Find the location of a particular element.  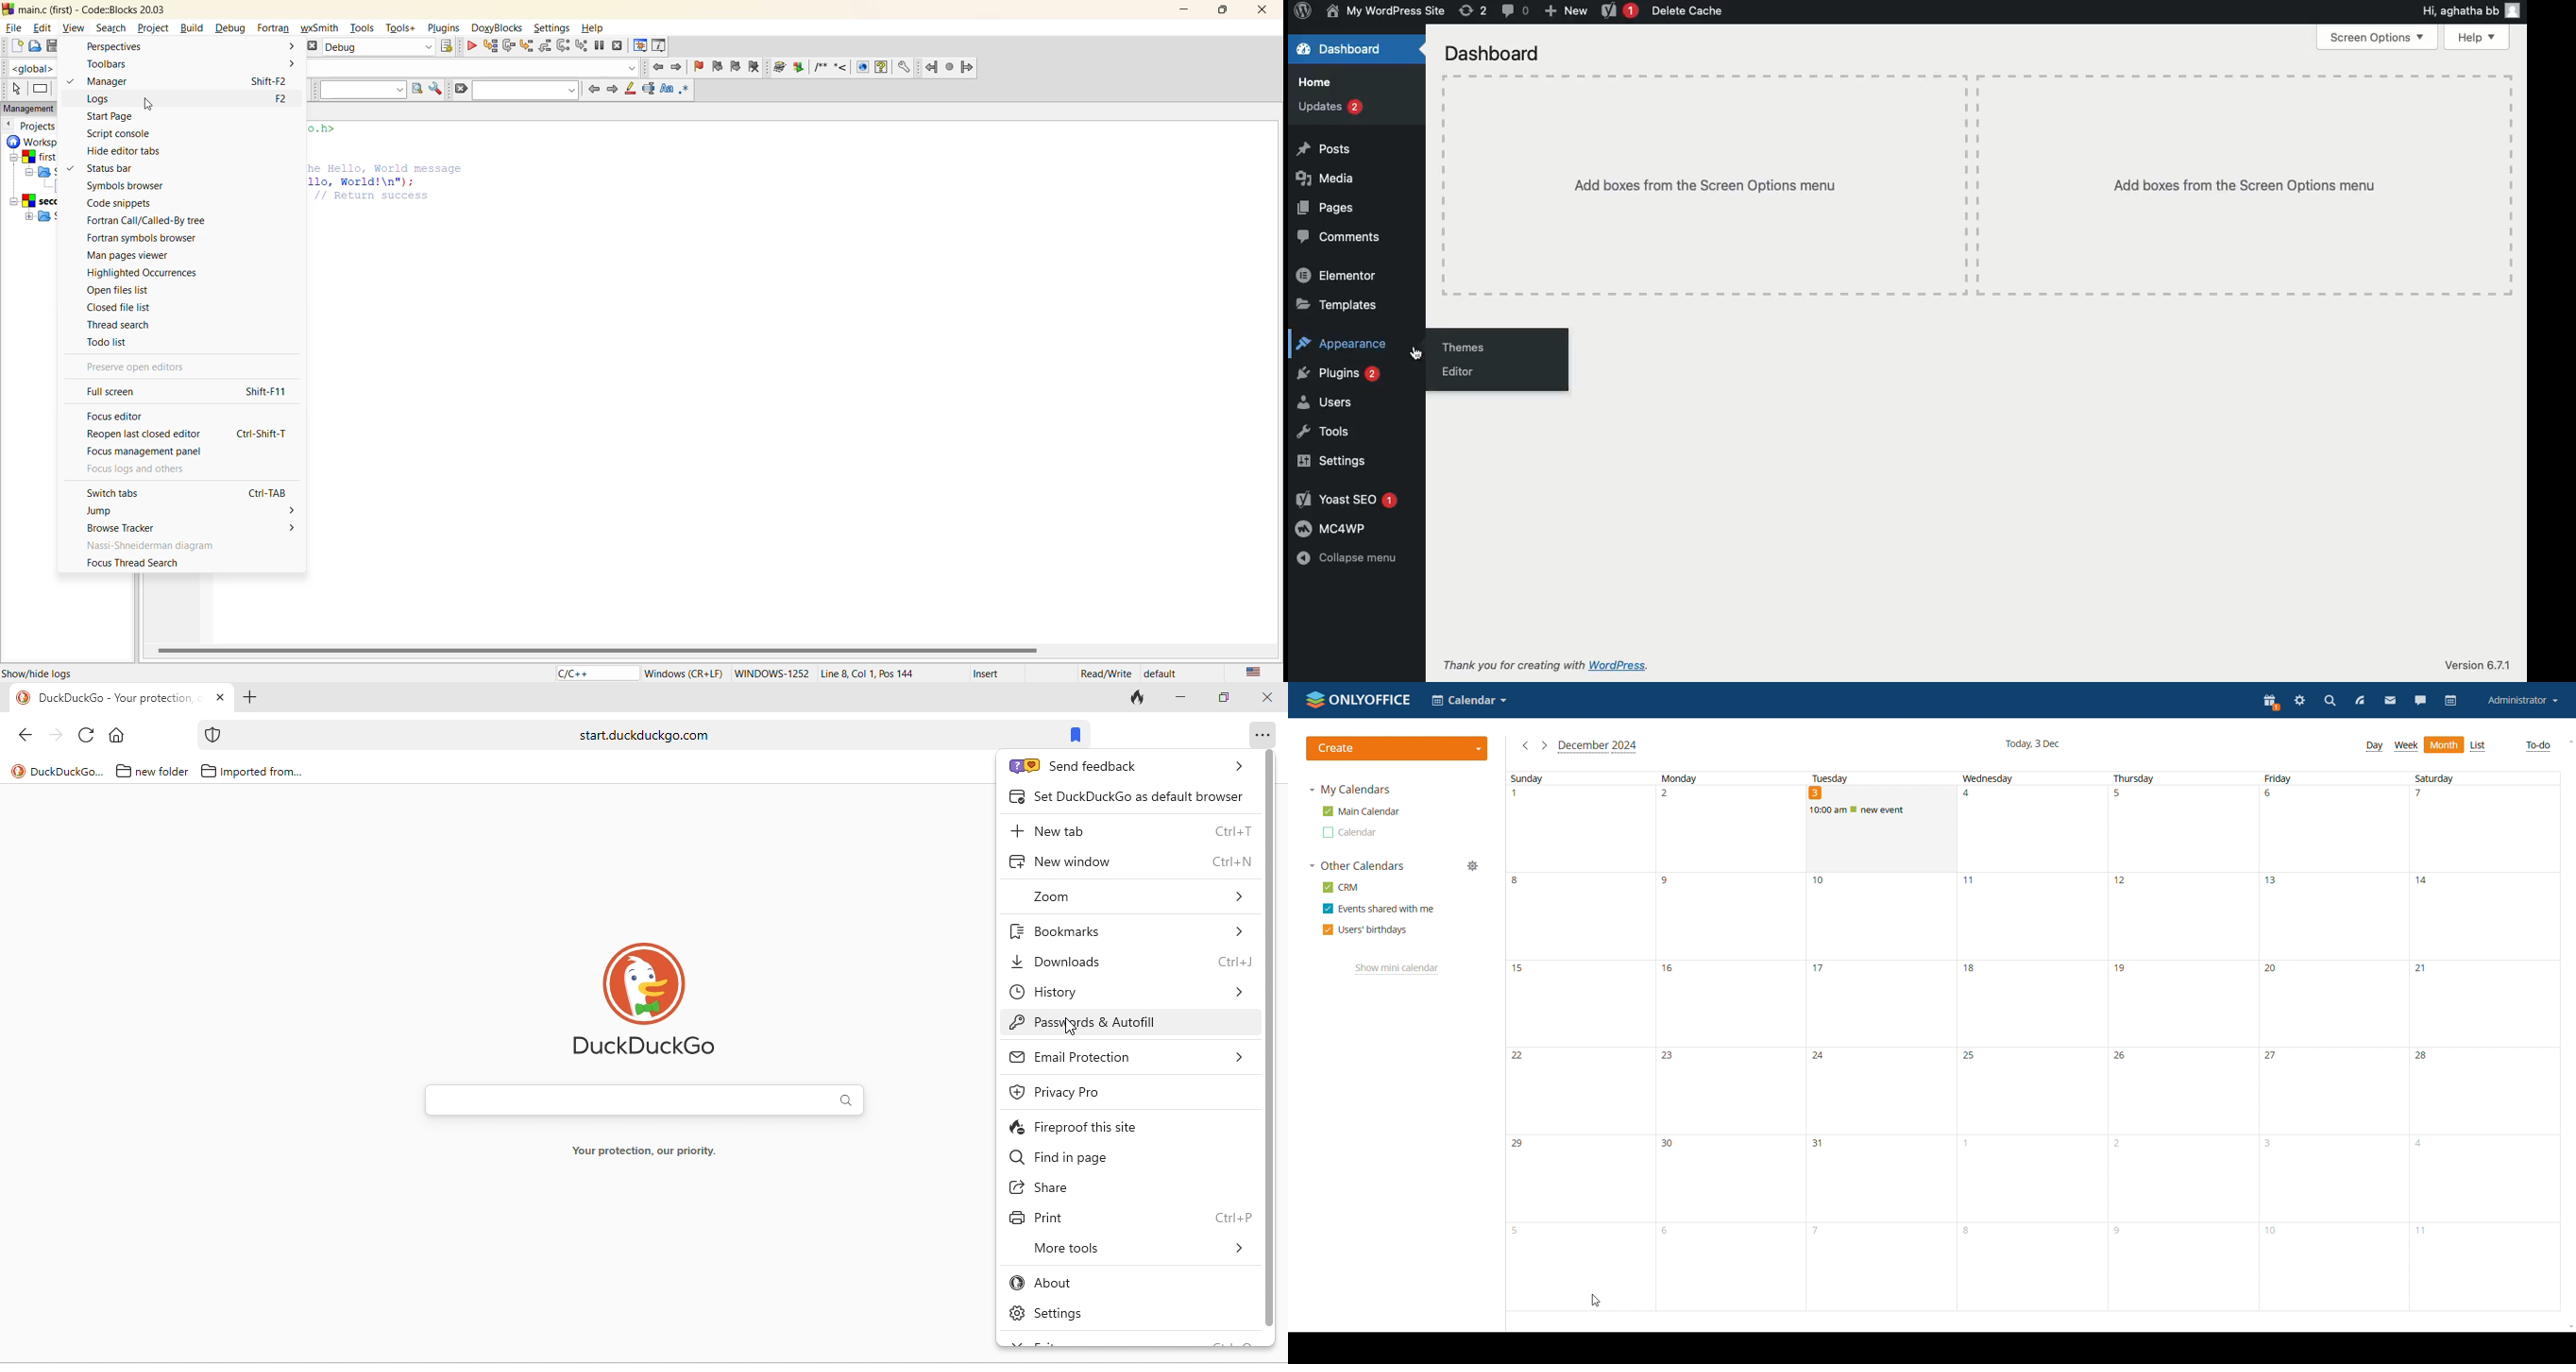

maximize is located at coordinates (1220, 695).